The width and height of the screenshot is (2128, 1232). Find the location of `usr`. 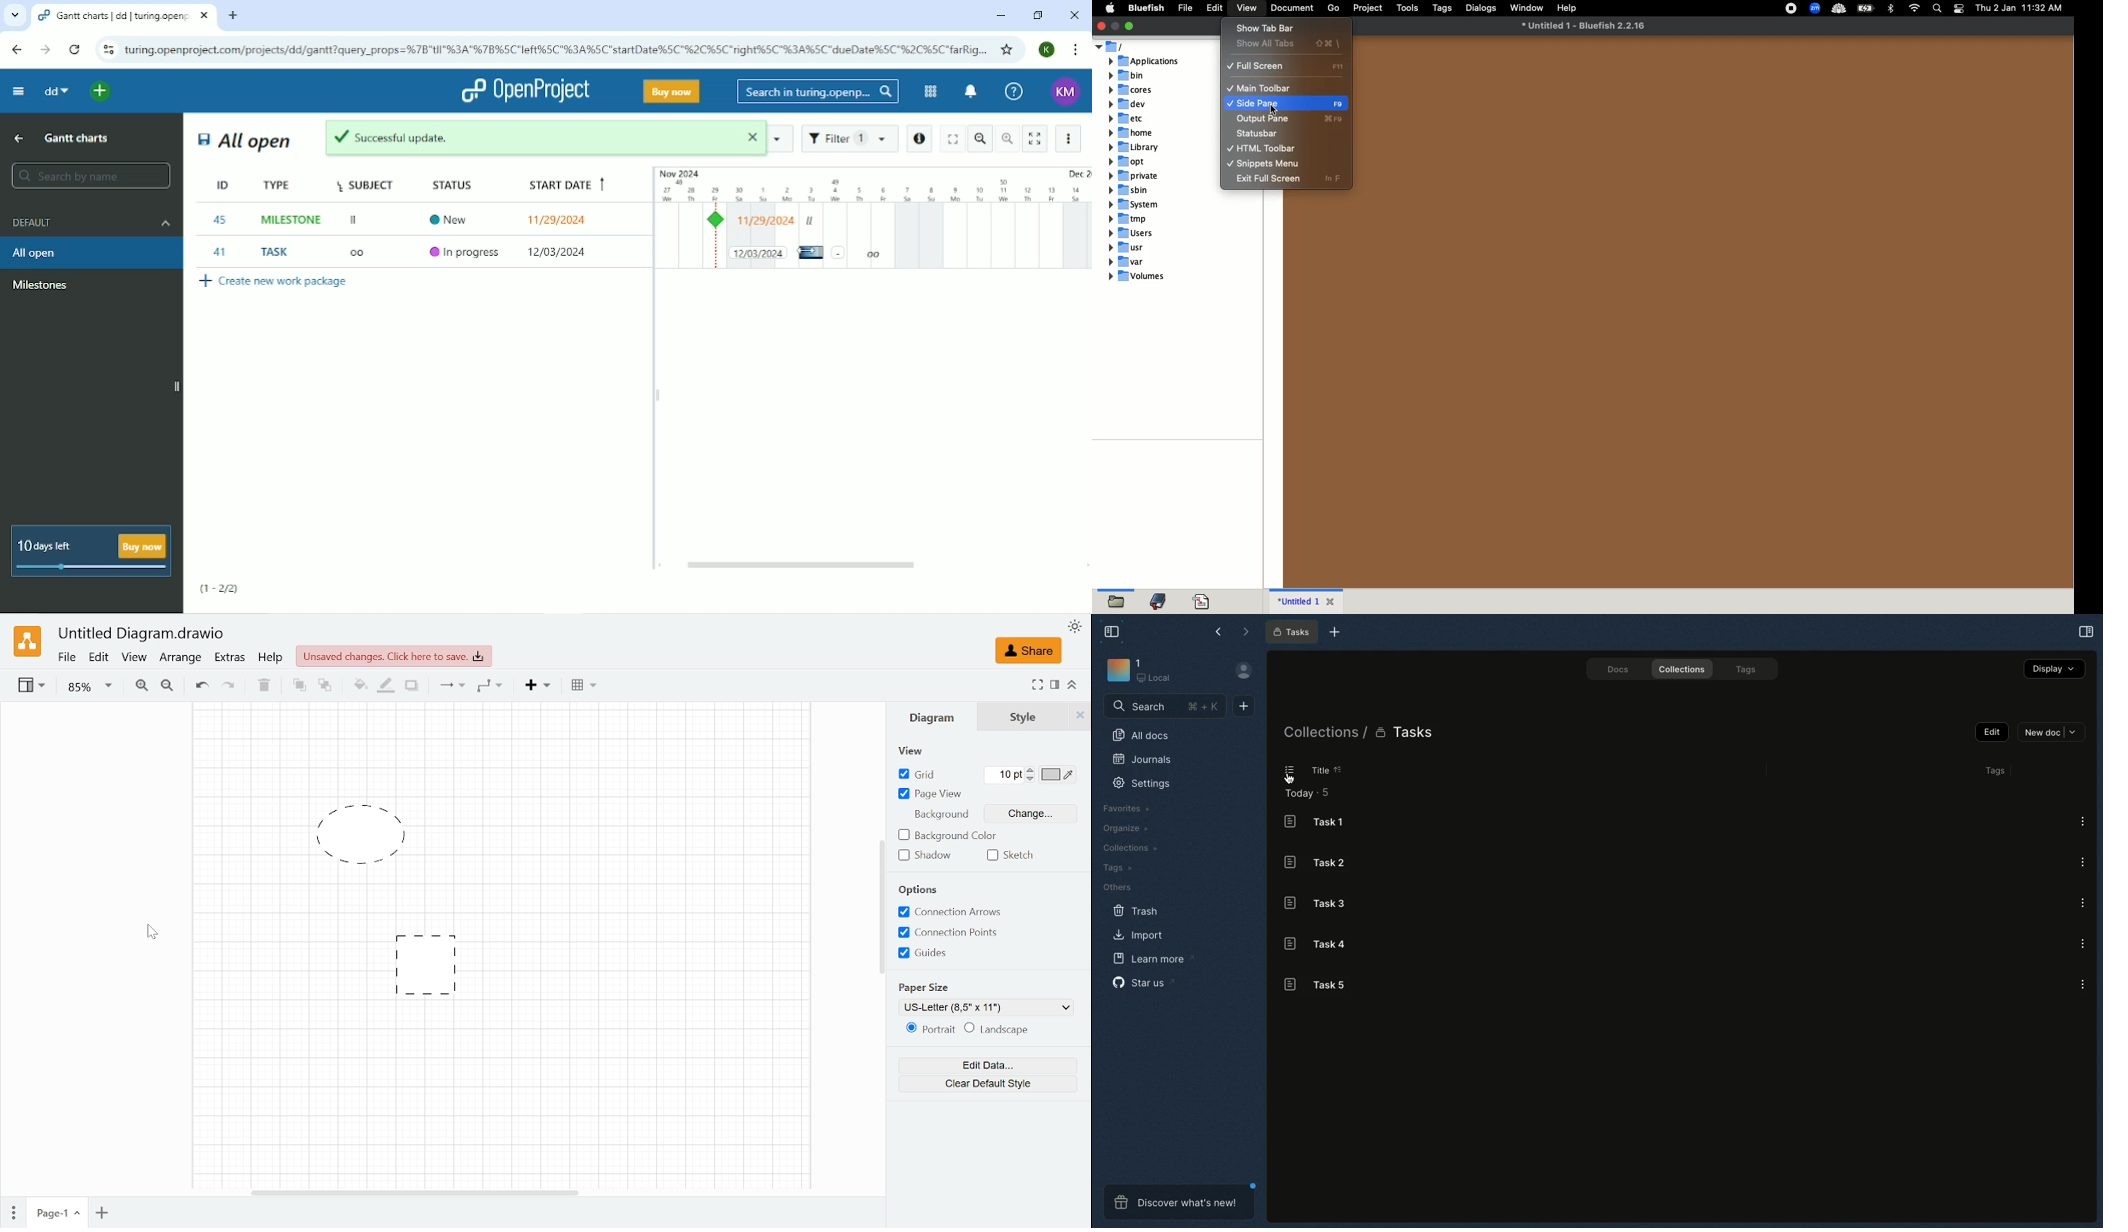

usr is located at coordinates (1130, 246).